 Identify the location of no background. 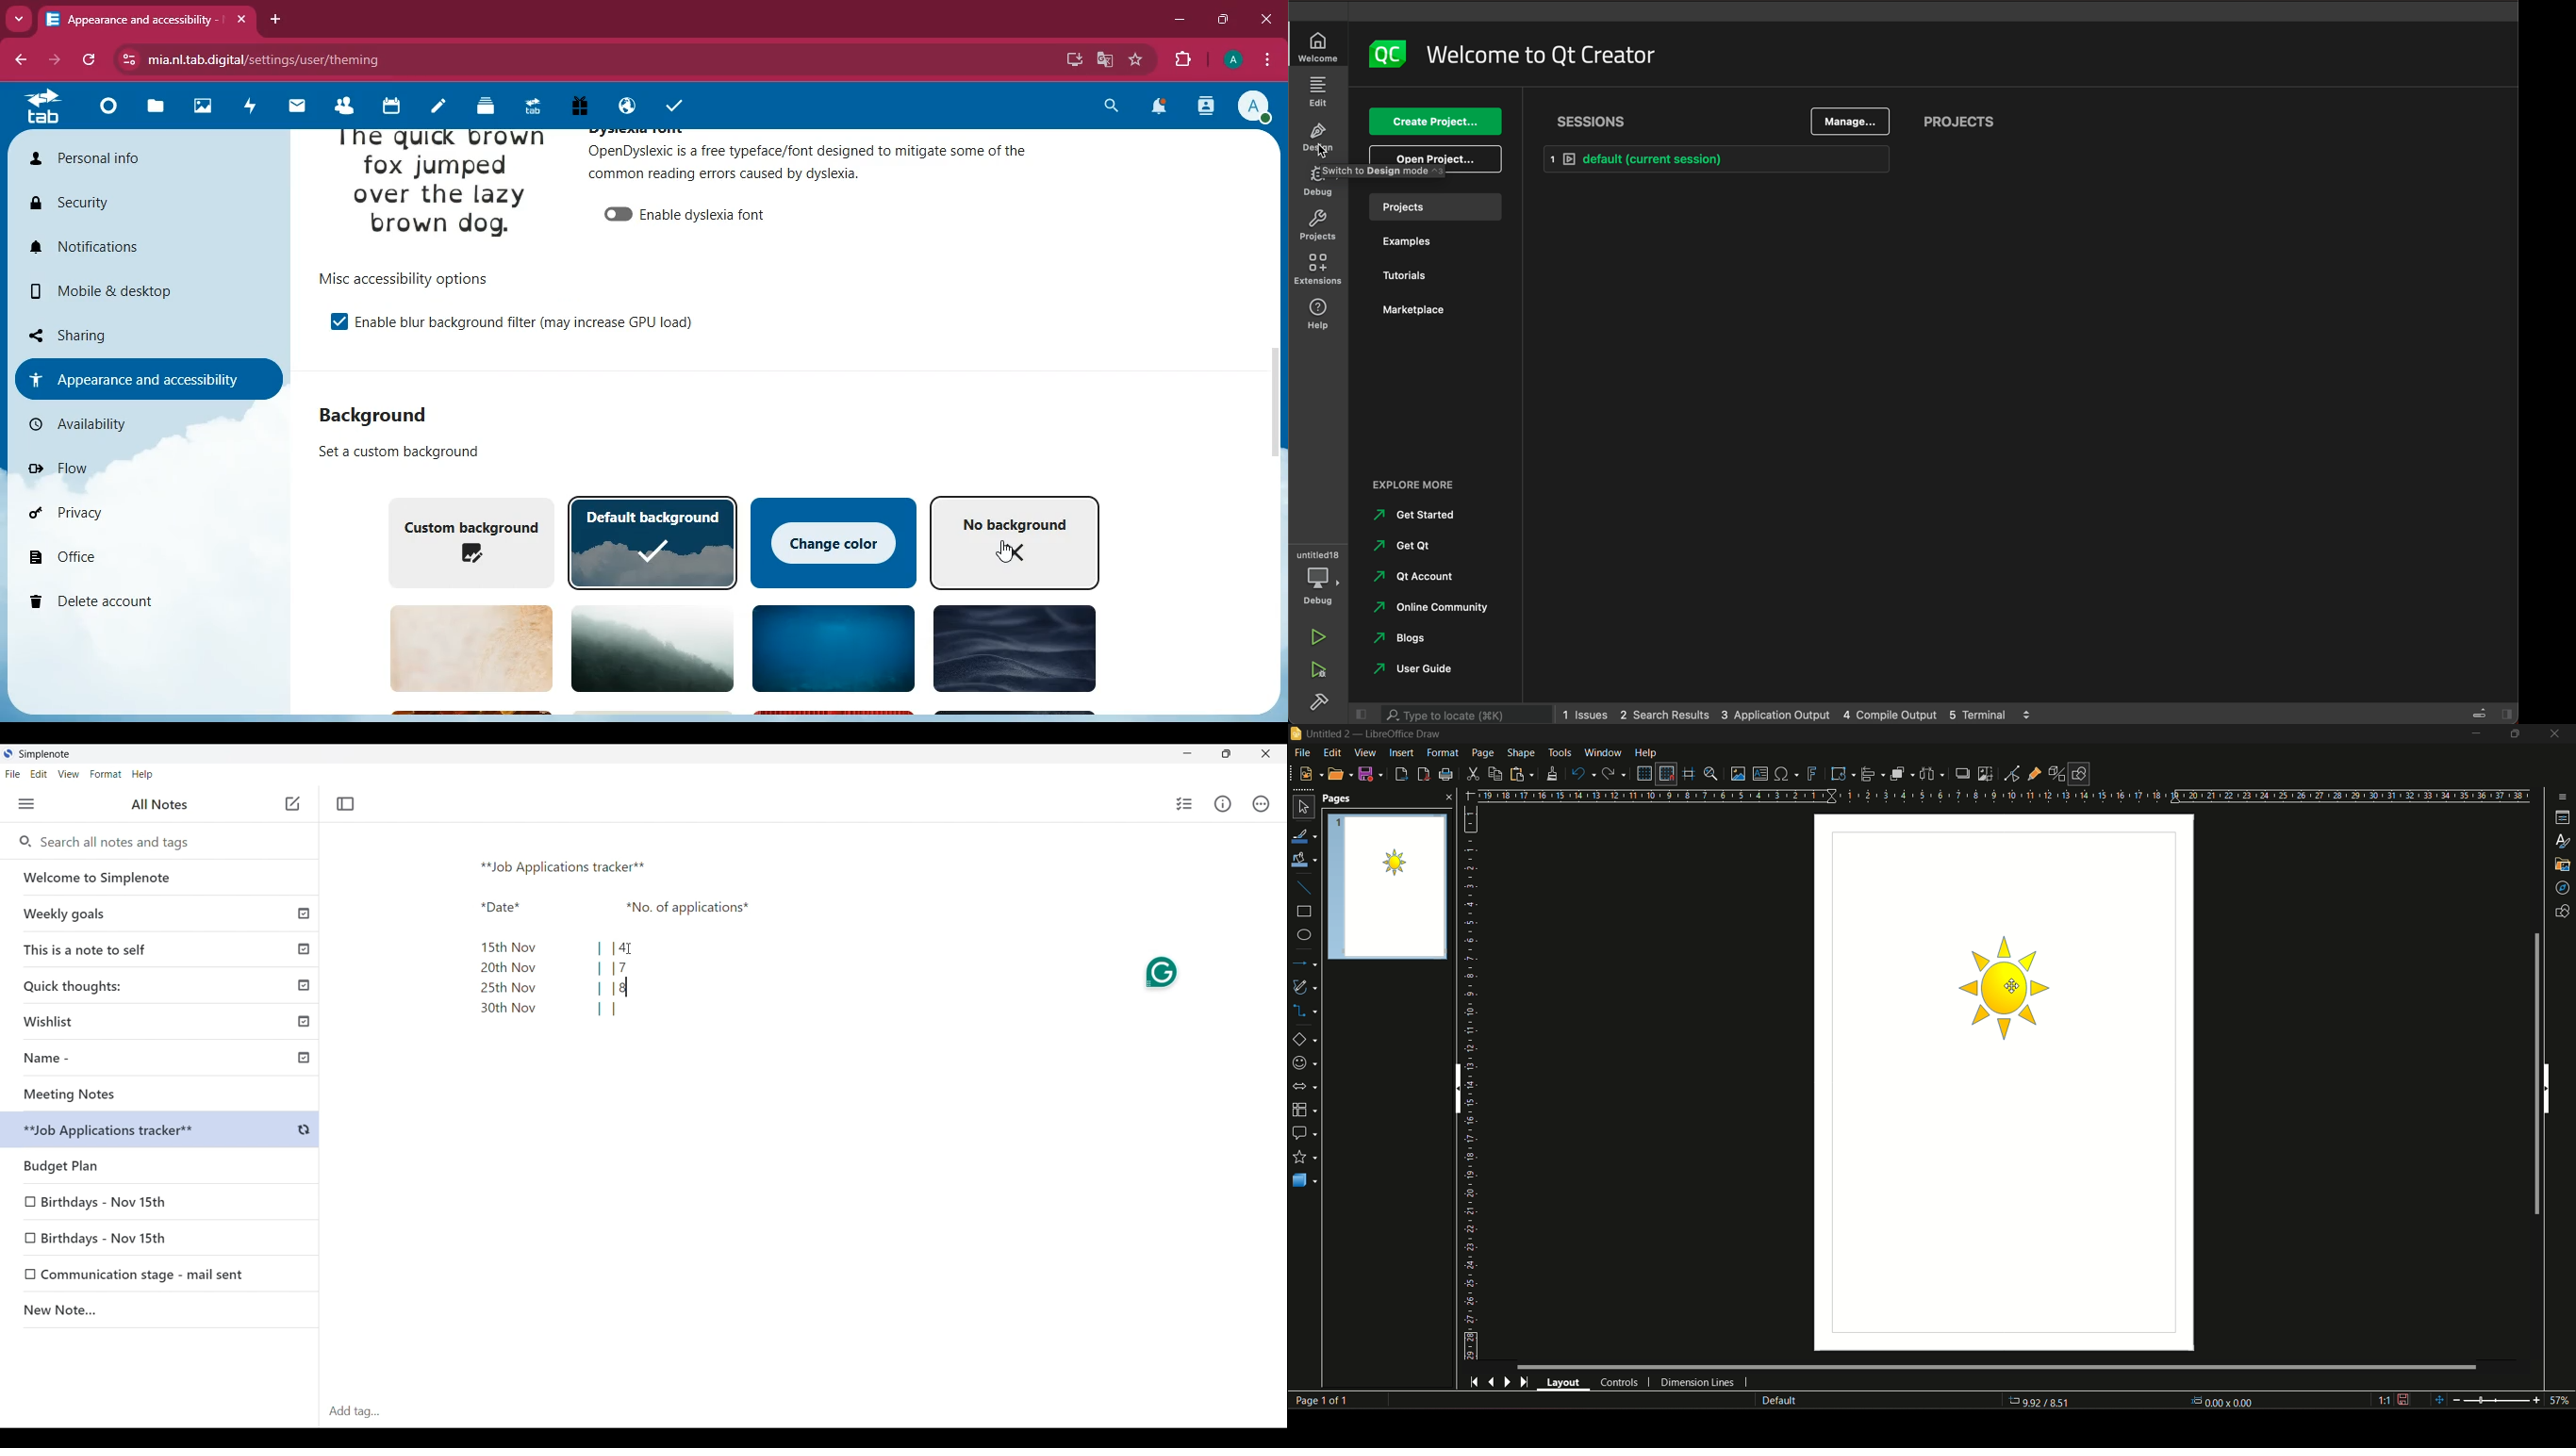
(1016, 541).